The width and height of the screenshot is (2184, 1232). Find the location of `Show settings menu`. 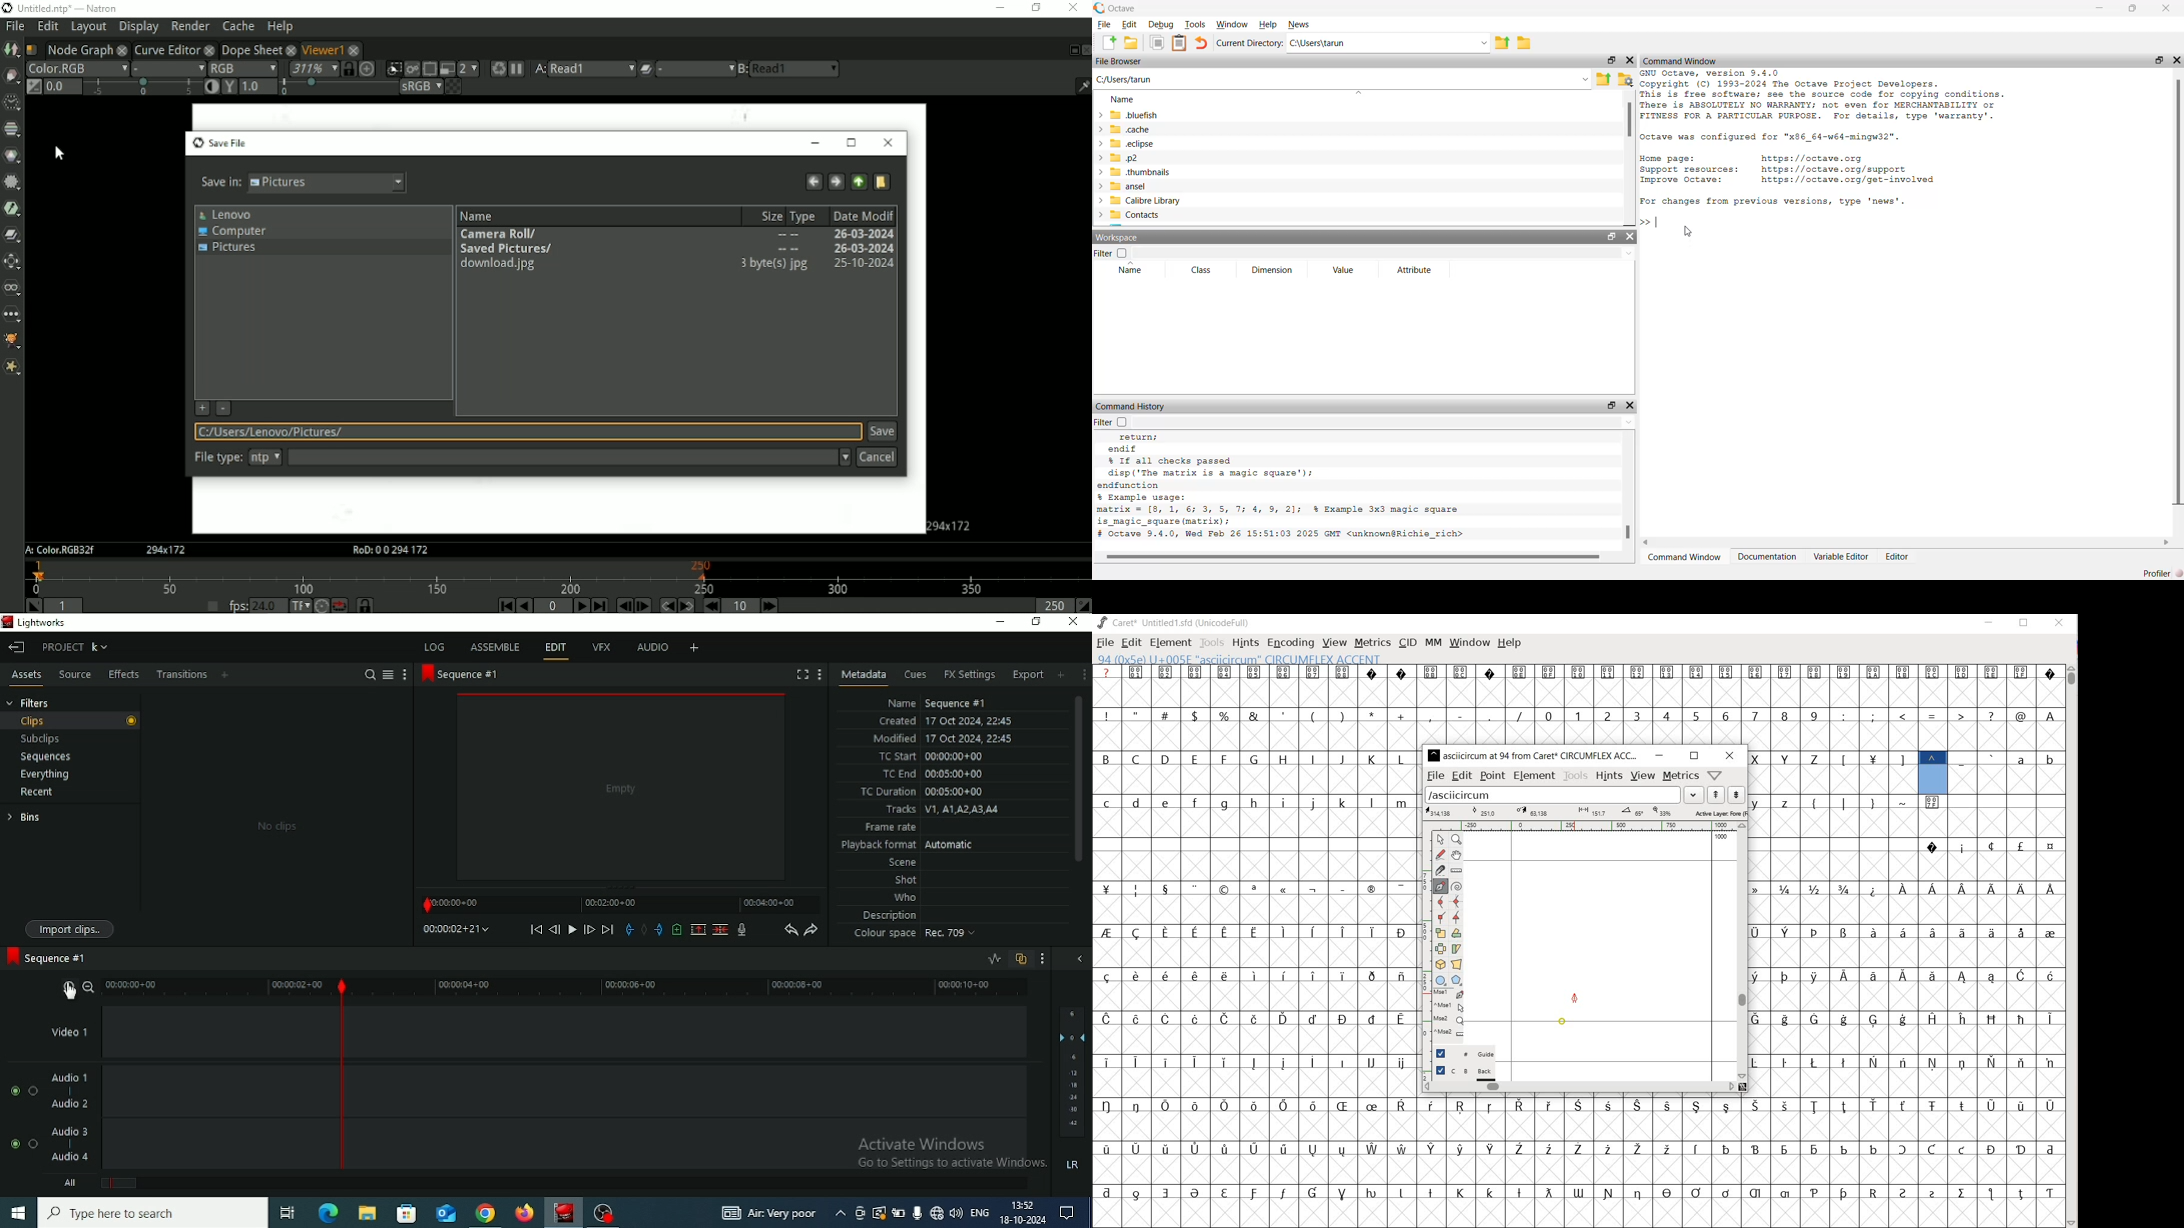

Show settings menu is located at coordinates (404, 675).